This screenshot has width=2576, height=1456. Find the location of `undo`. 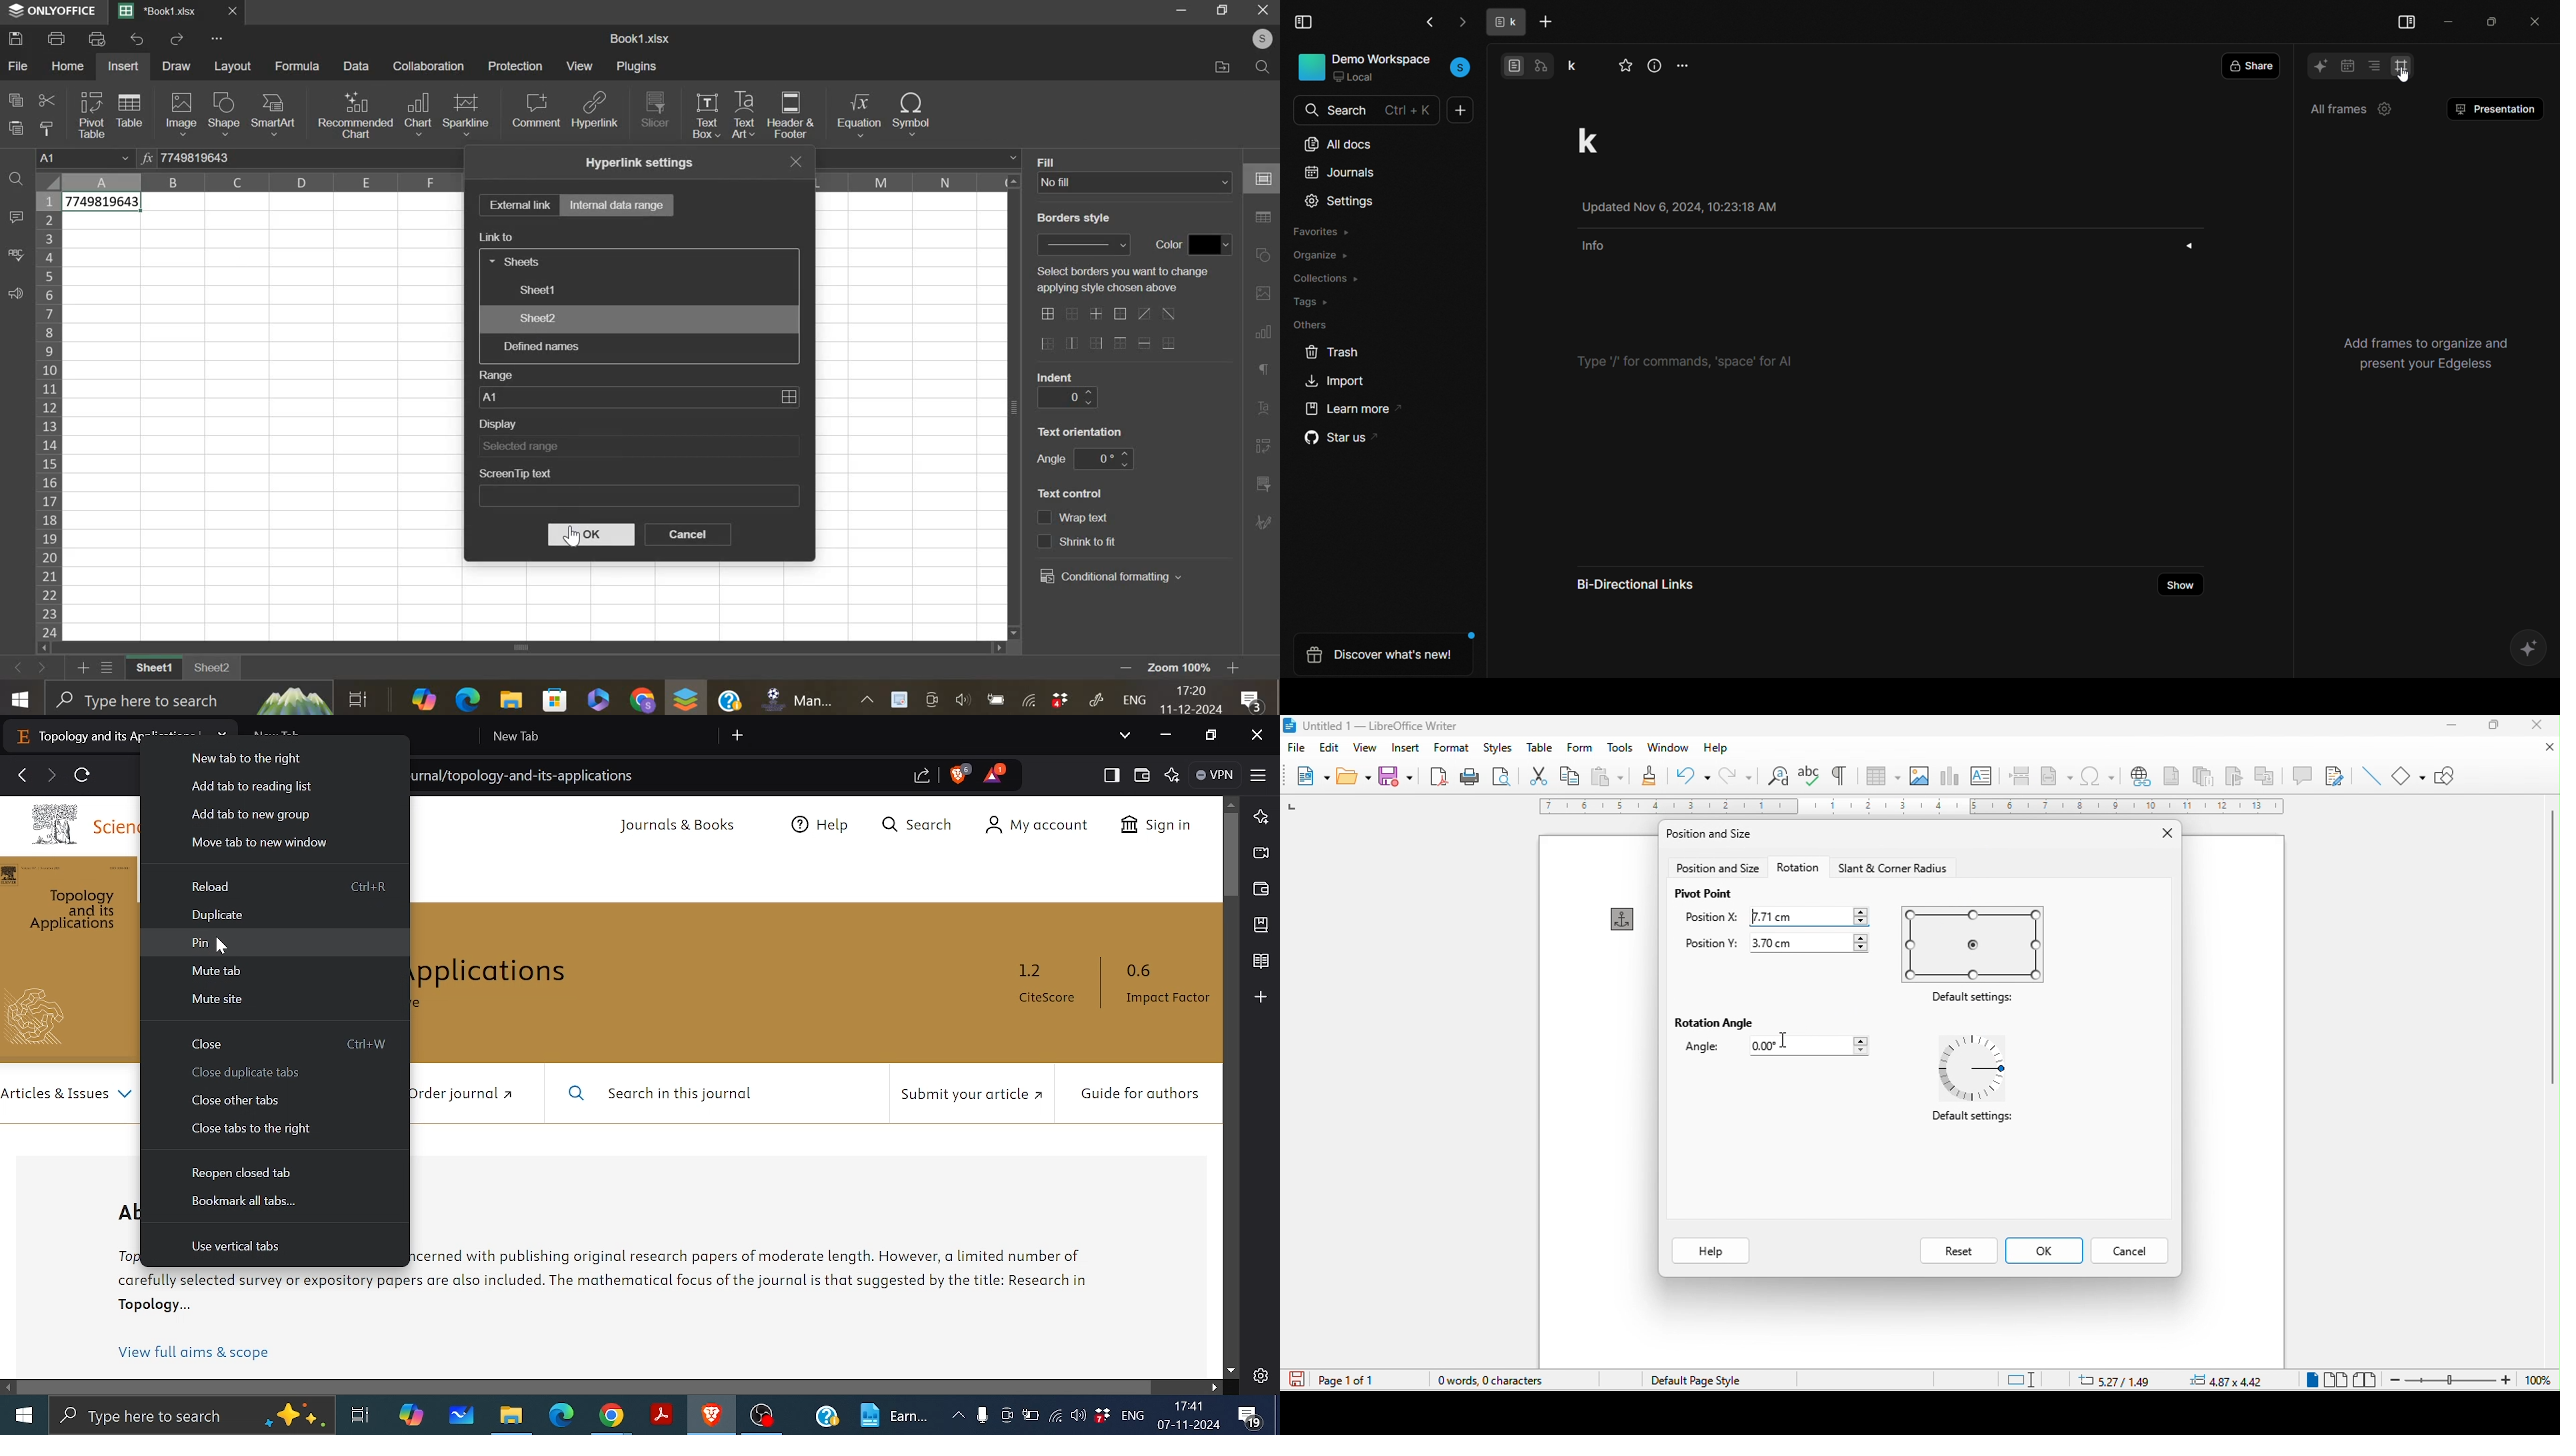

undo is located at coordinates (139, 39).